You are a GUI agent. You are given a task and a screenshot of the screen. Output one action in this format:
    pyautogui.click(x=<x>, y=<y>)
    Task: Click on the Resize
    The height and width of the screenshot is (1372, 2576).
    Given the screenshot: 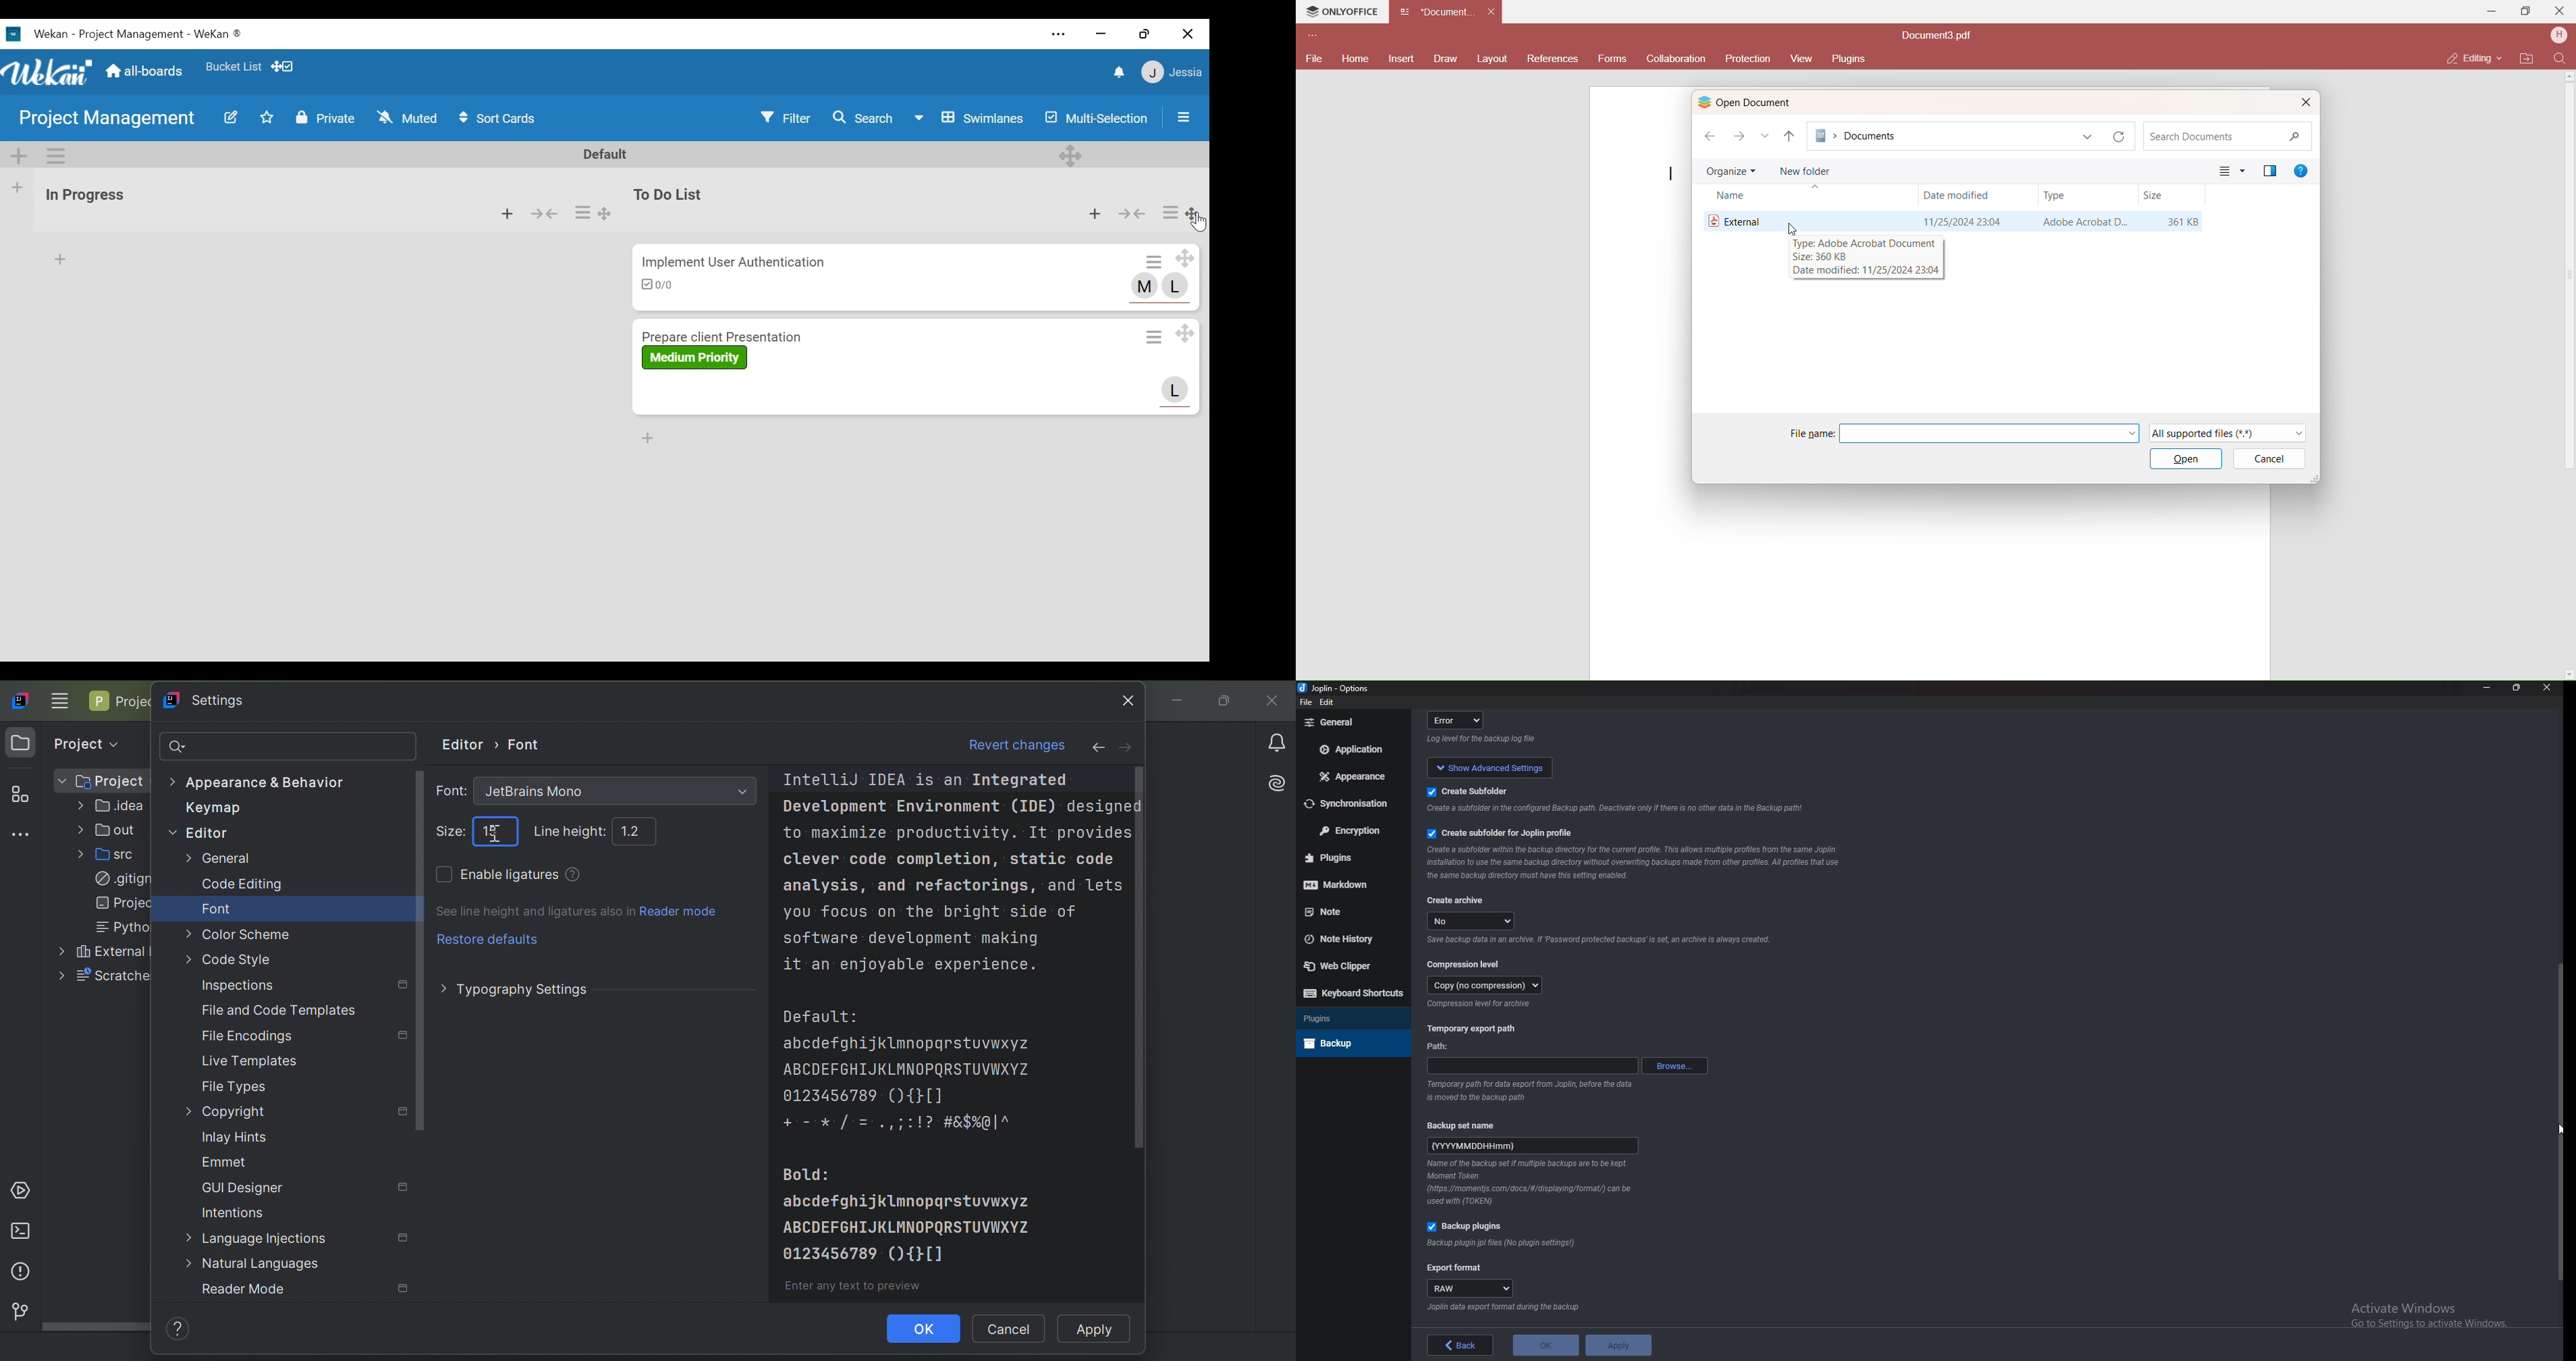 What is the action you would take?
    pyautogui.click(x=2518, y=688)
    